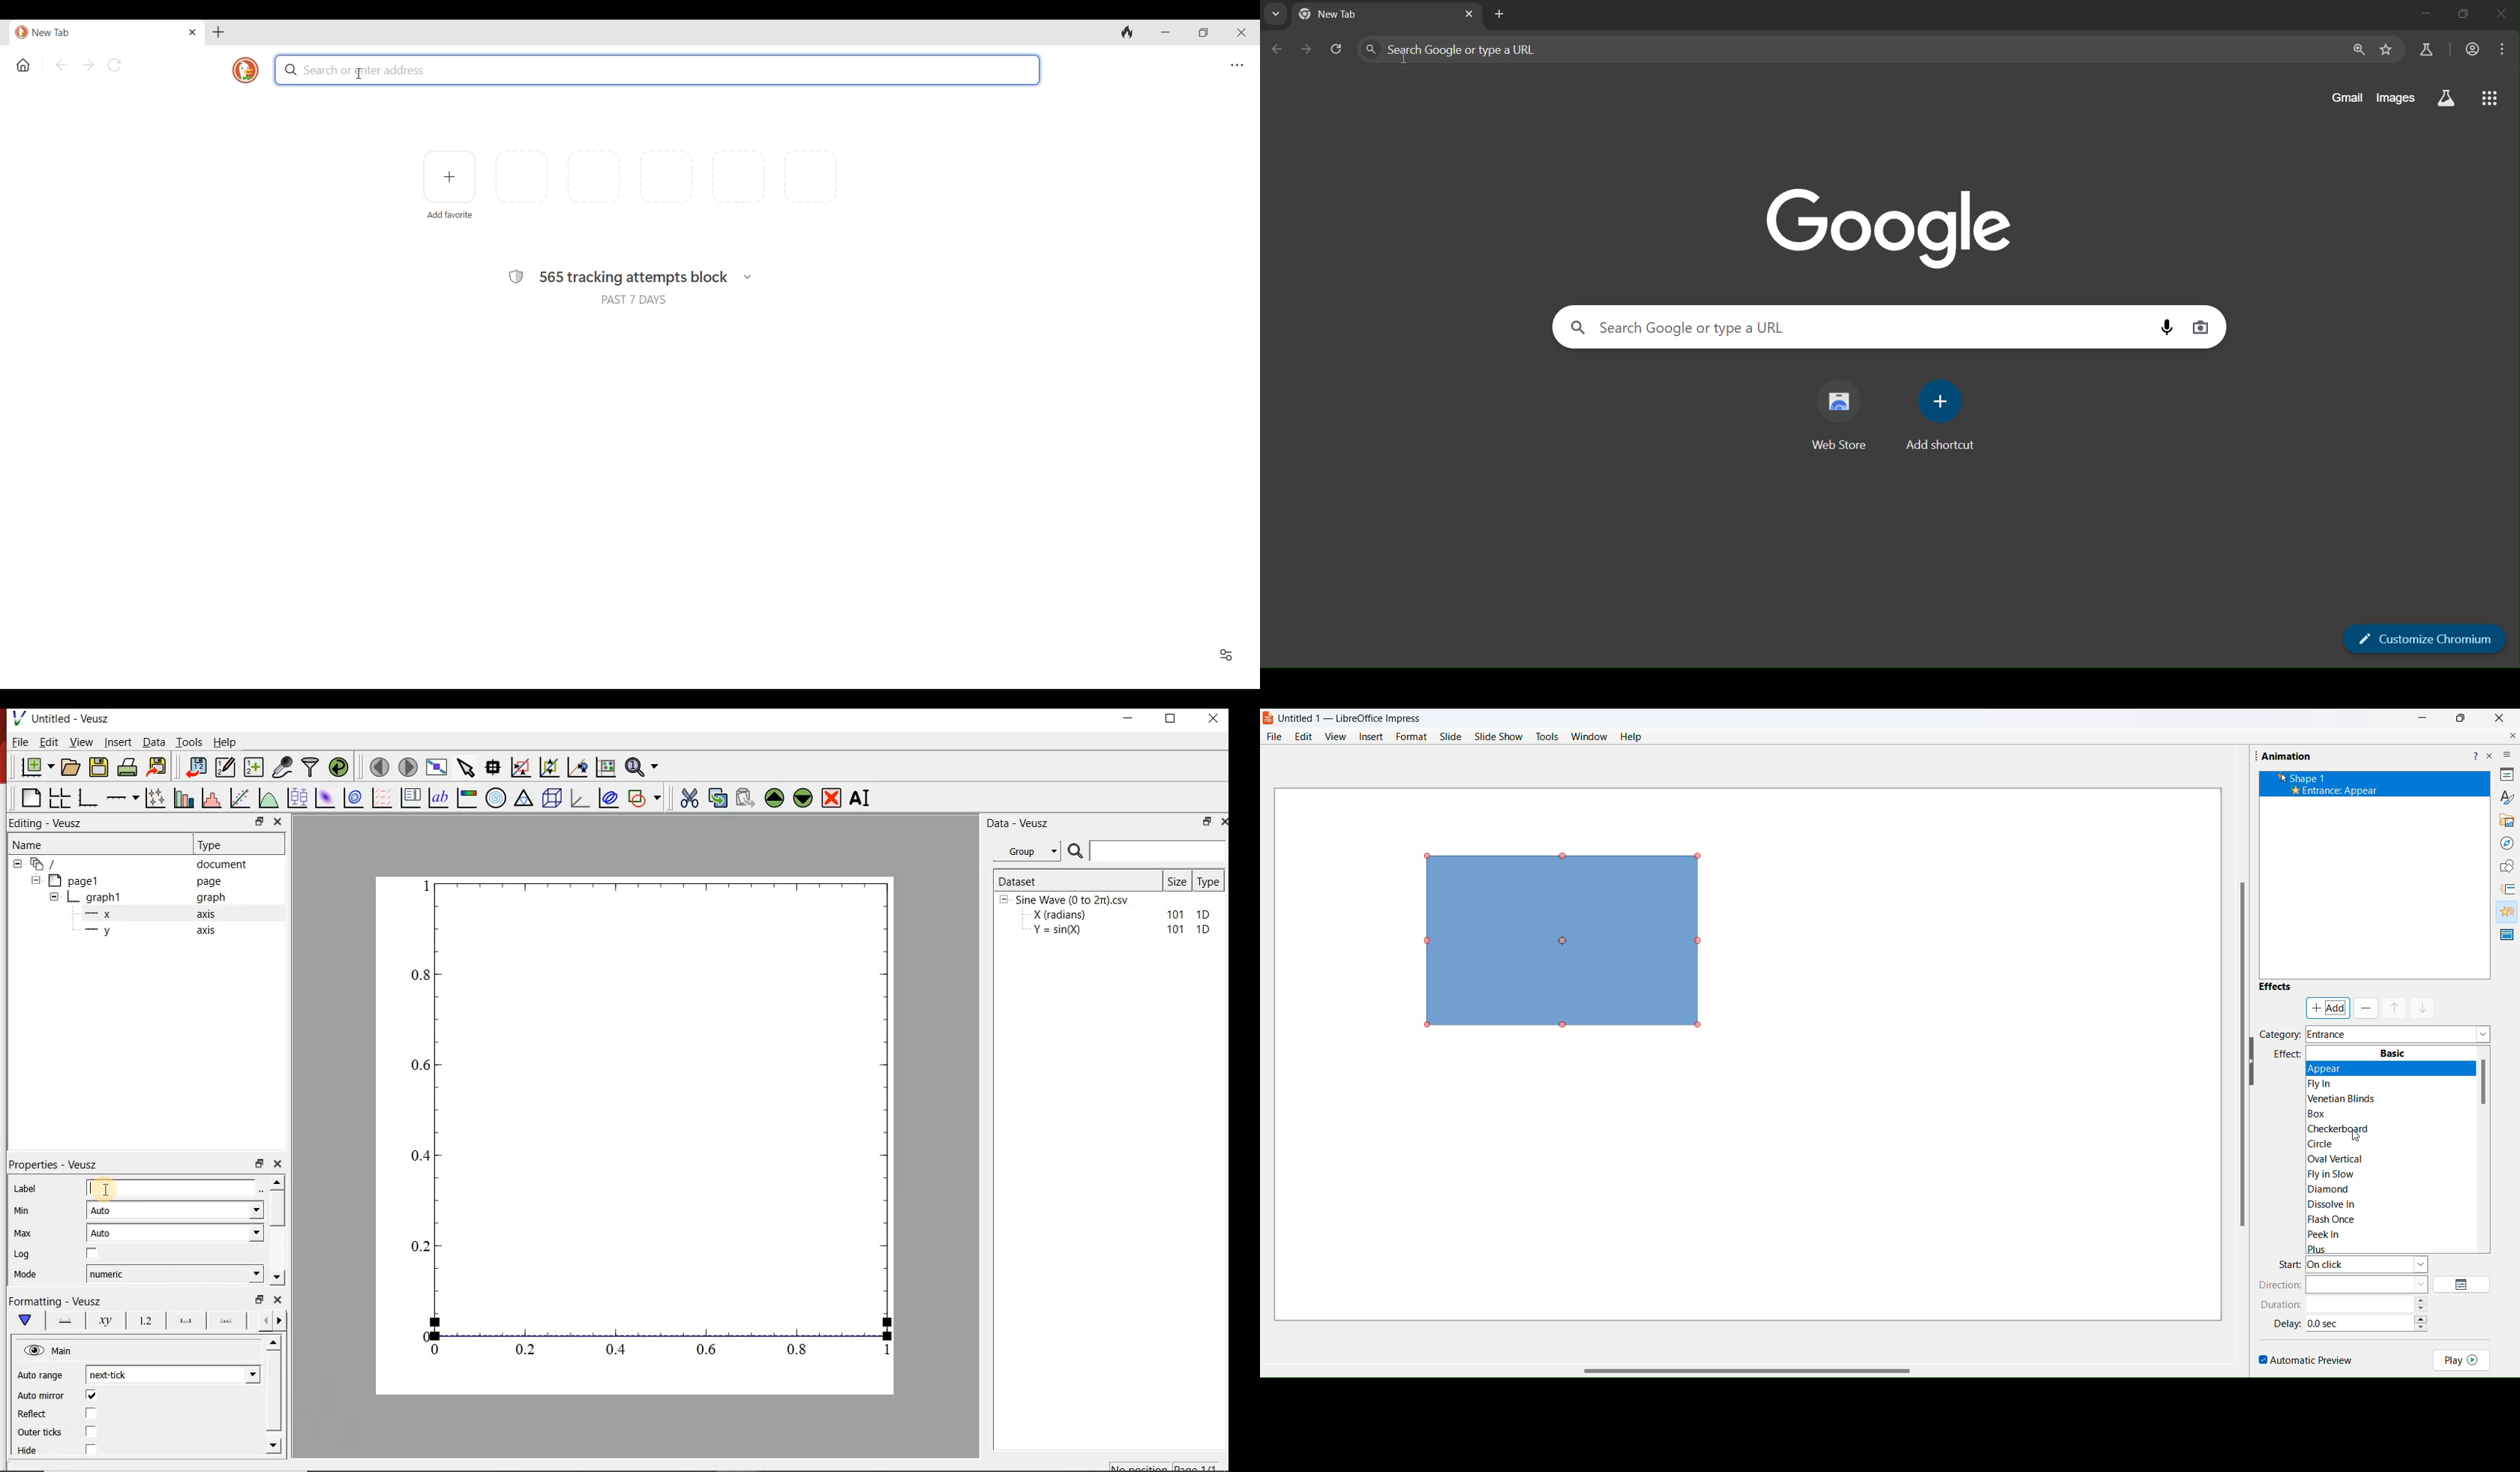 This screenshot has width=2520, height=1484. What do you see at coordinates (497, 798) in the screenshot?
I see `Polar graph` at bounding box center [497, 798].